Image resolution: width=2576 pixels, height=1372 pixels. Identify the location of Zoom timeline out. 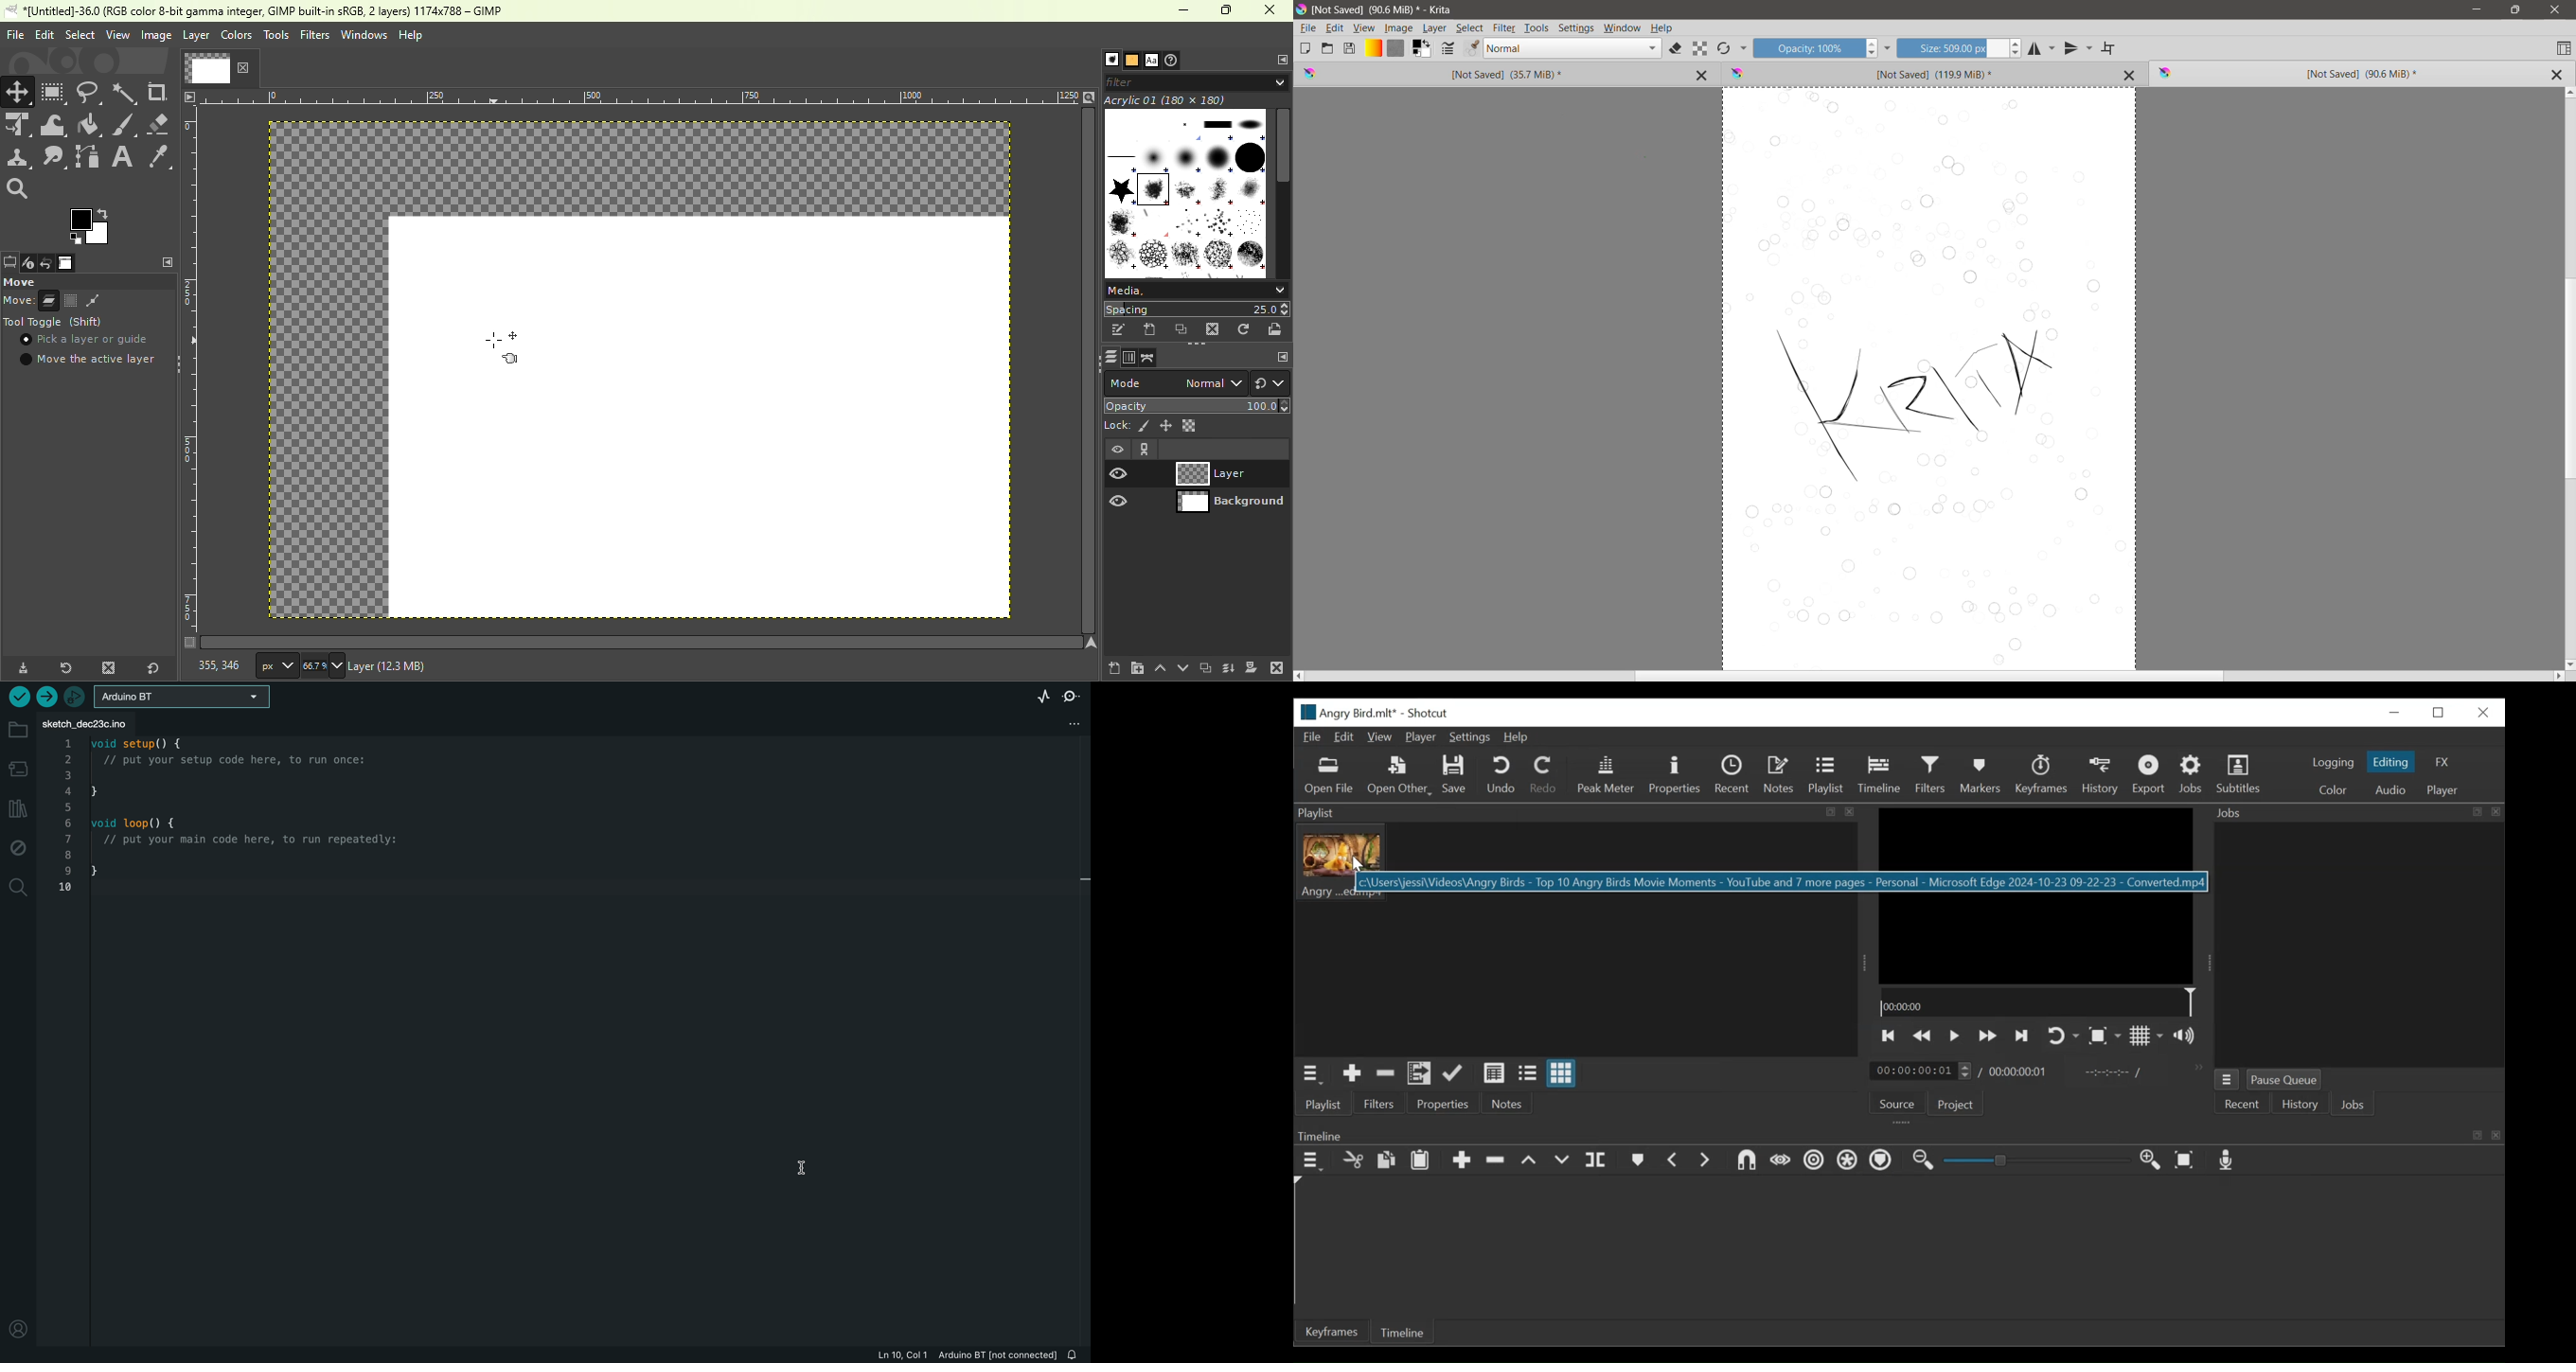
(1924, 1161).